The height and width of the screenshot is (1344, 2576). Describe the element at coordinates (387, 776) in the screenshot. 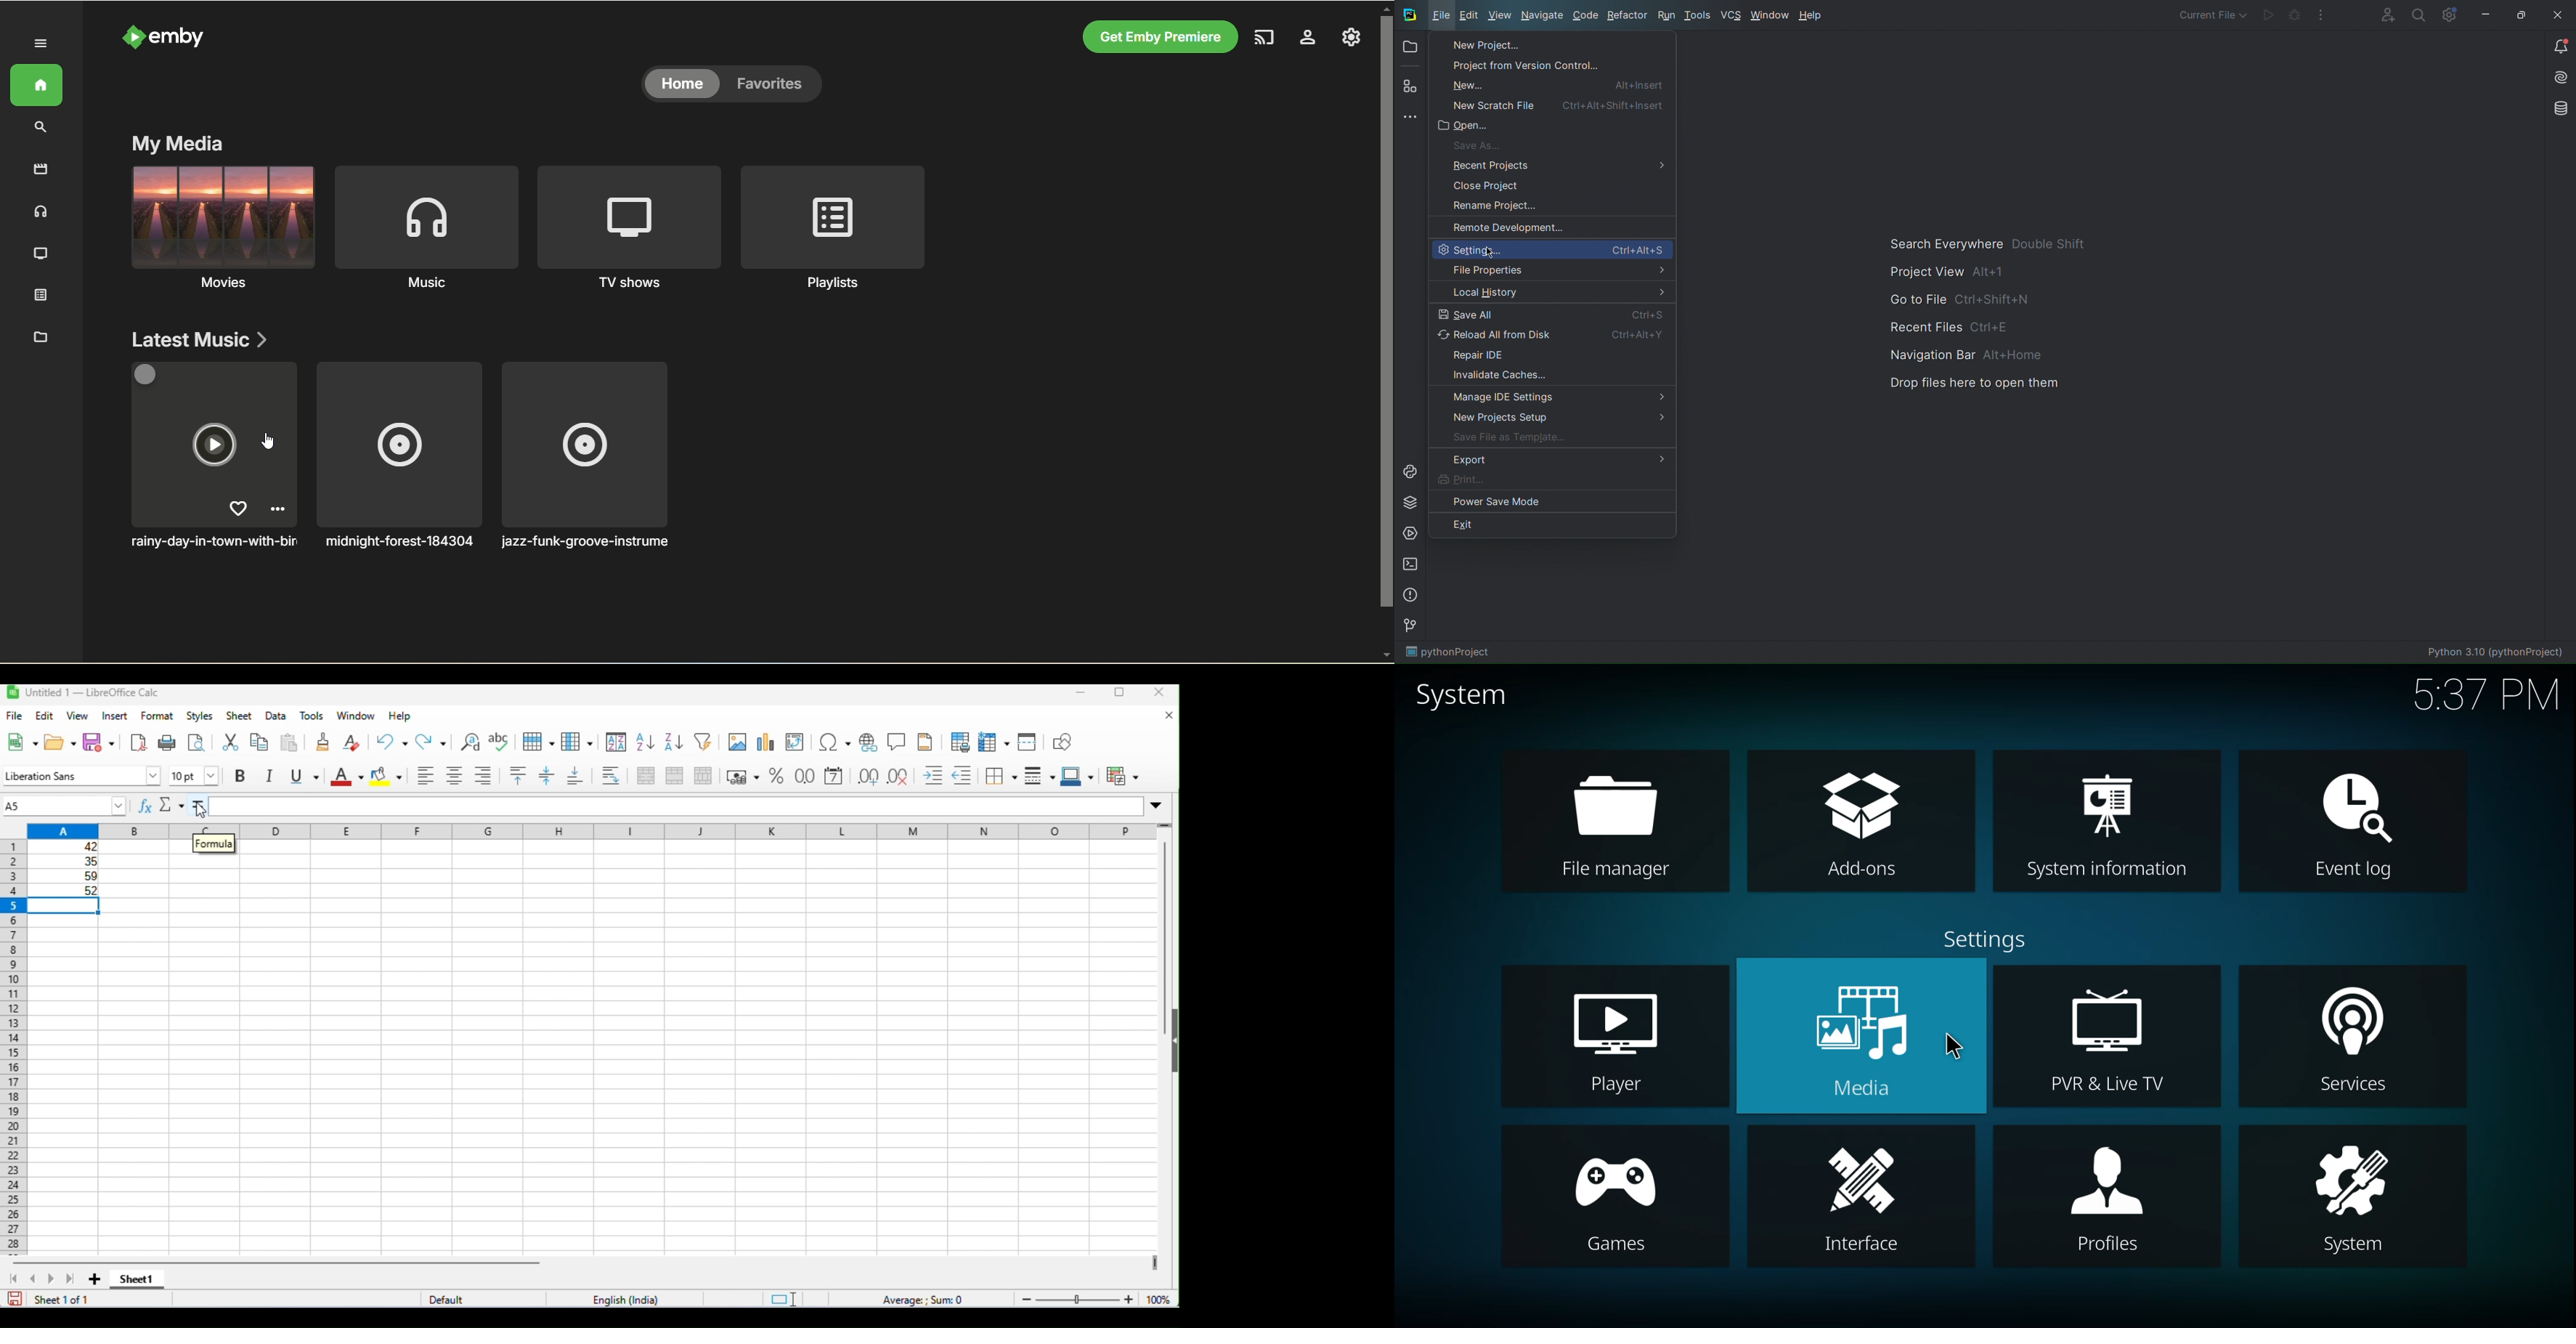

I see `background color` at that location.